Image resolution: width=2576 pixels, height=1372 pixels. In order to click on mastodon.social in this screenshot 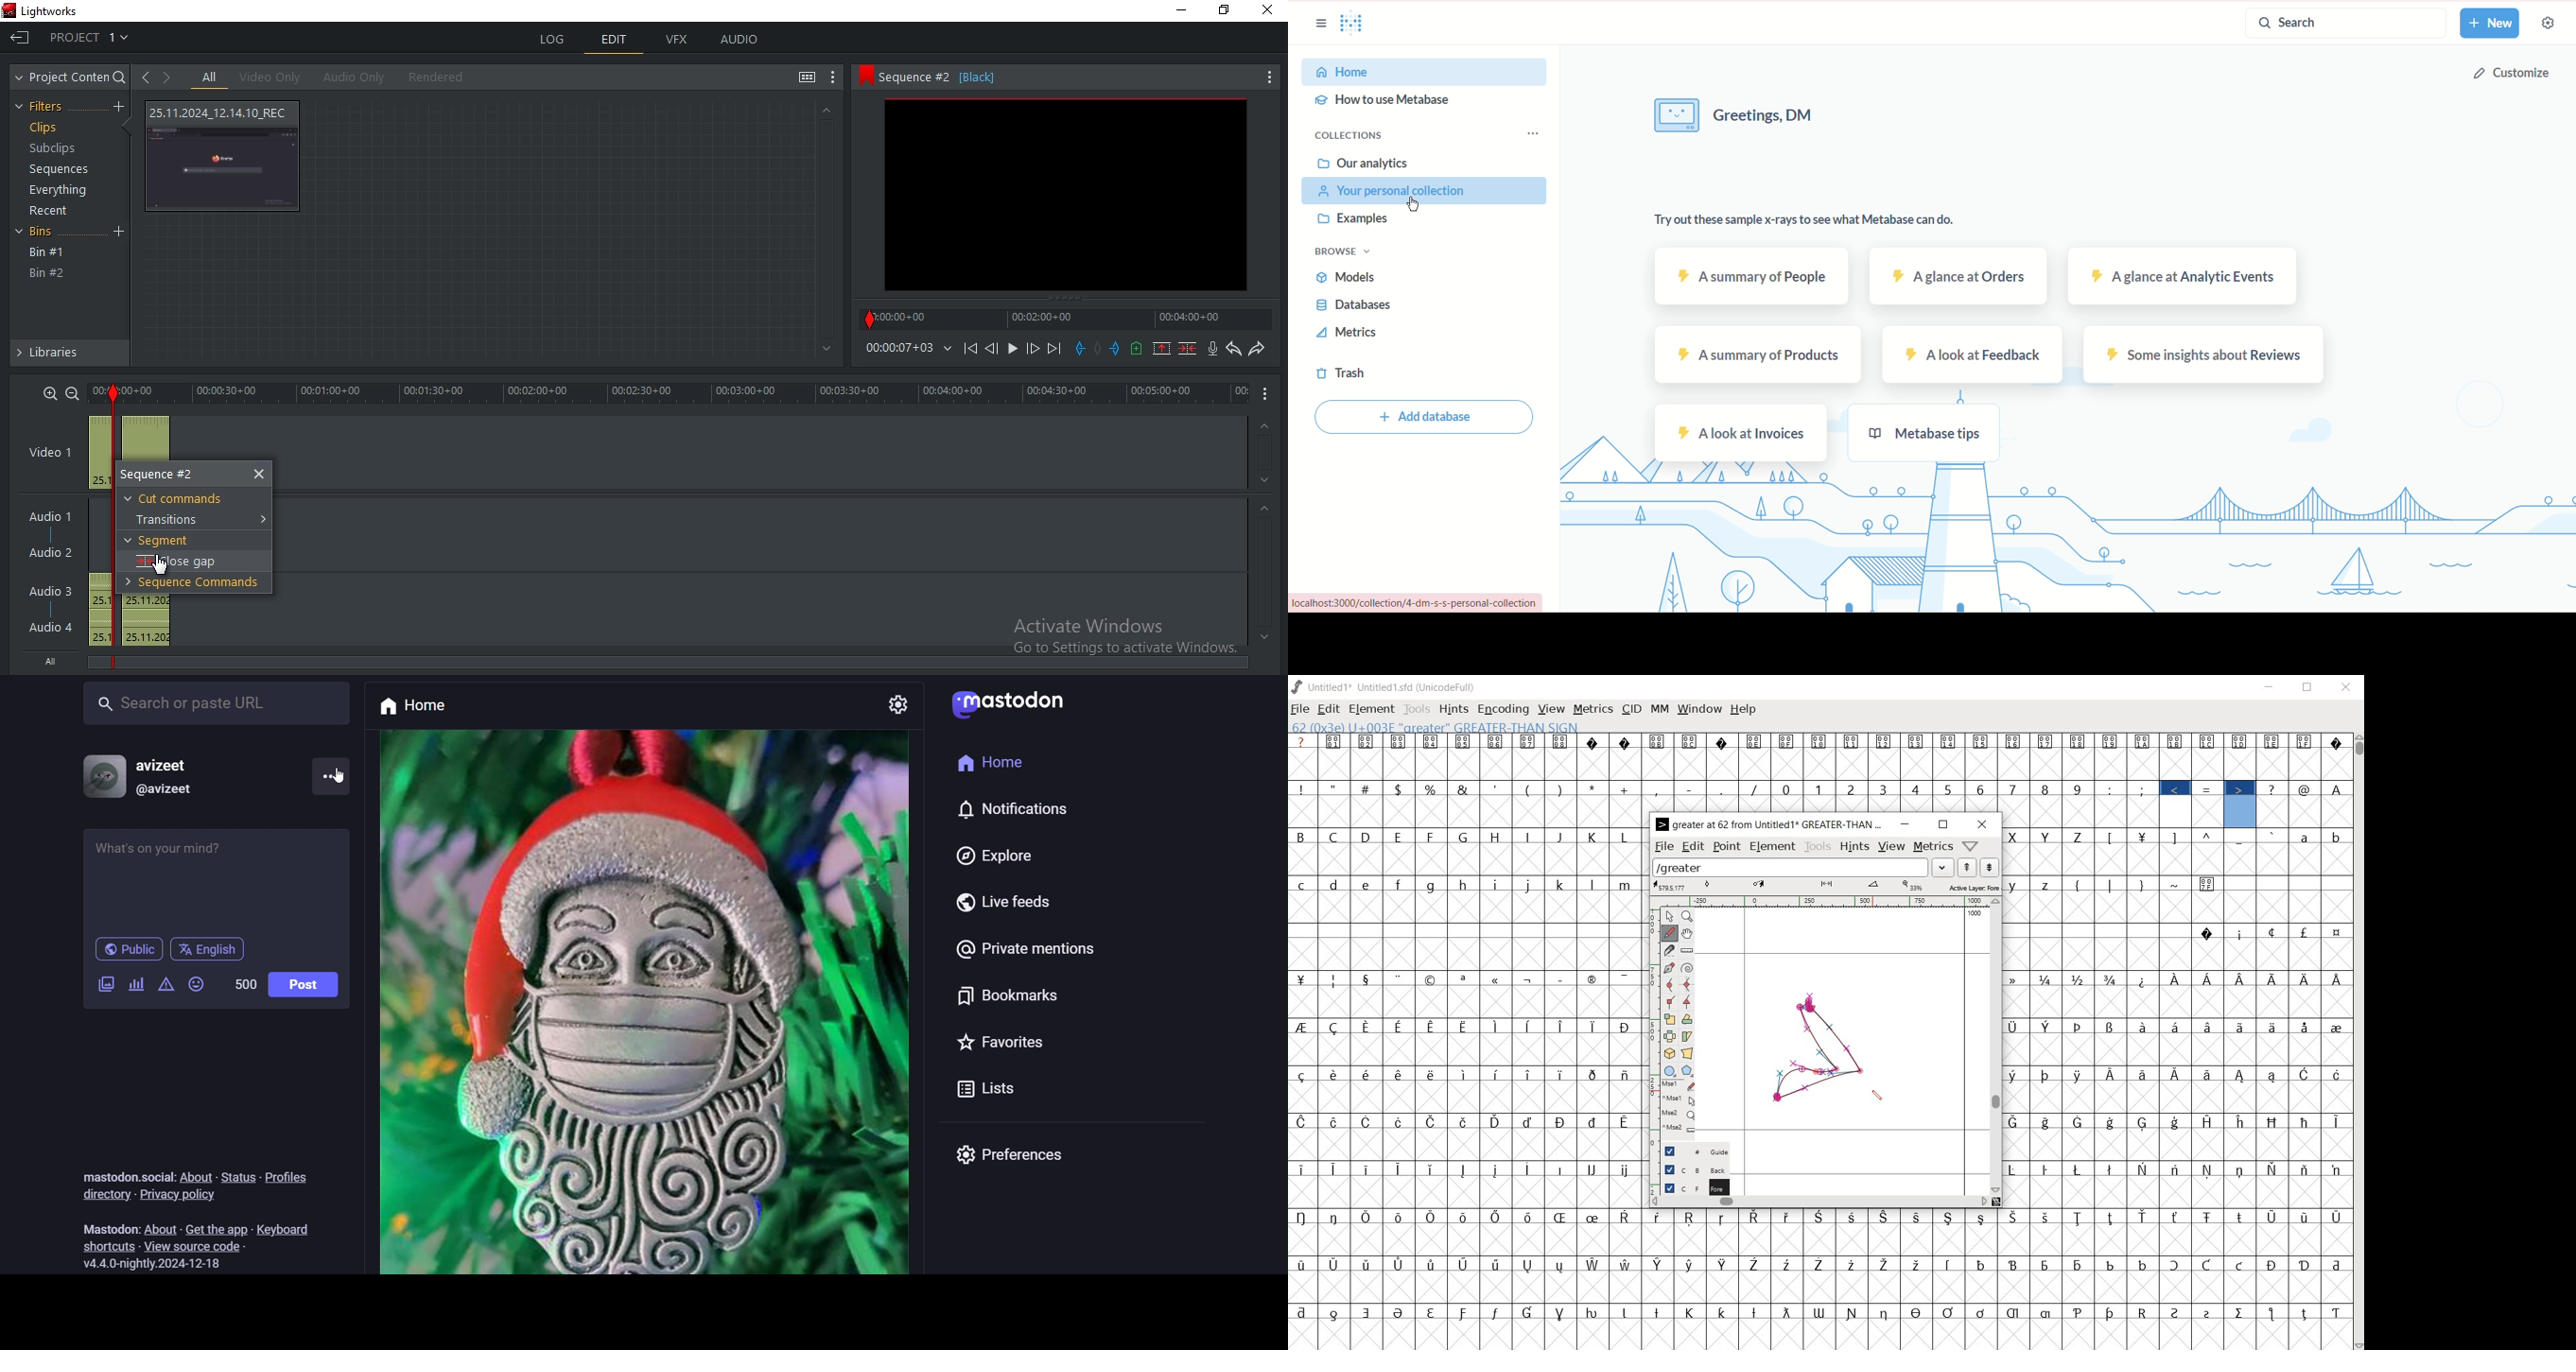, I will do `click(129, 1171)`.